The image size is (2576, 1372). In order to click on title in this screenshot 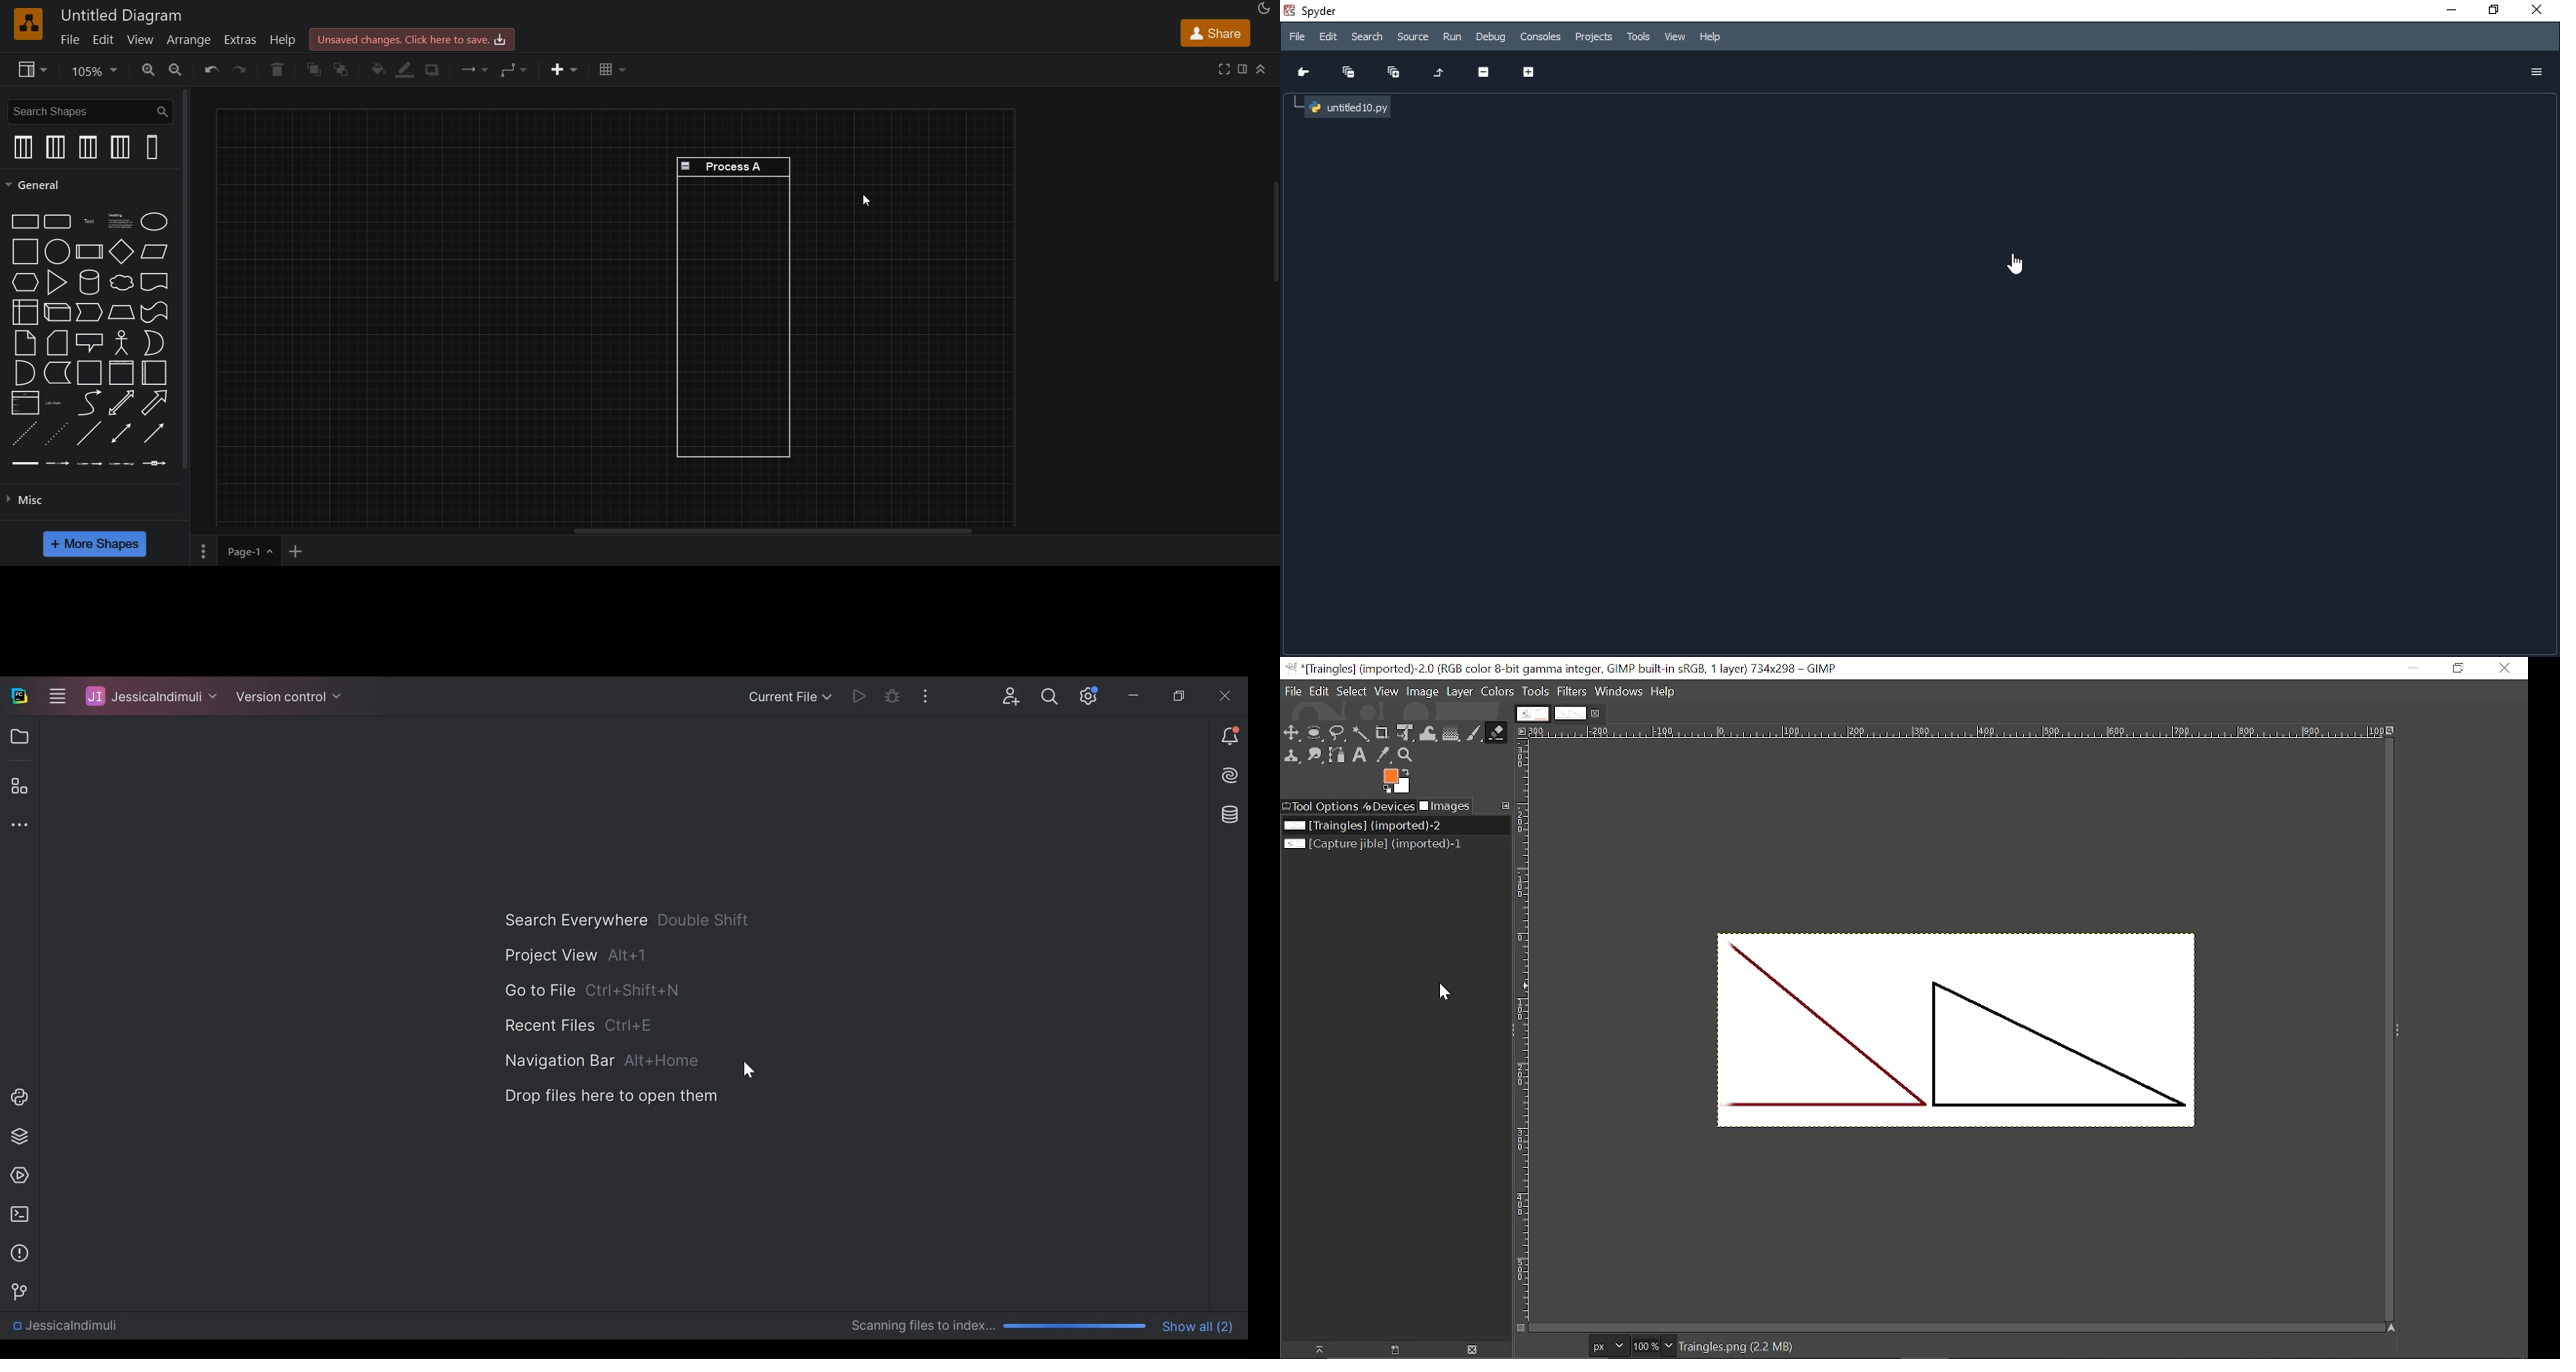, I will do `click(119, 15)`.